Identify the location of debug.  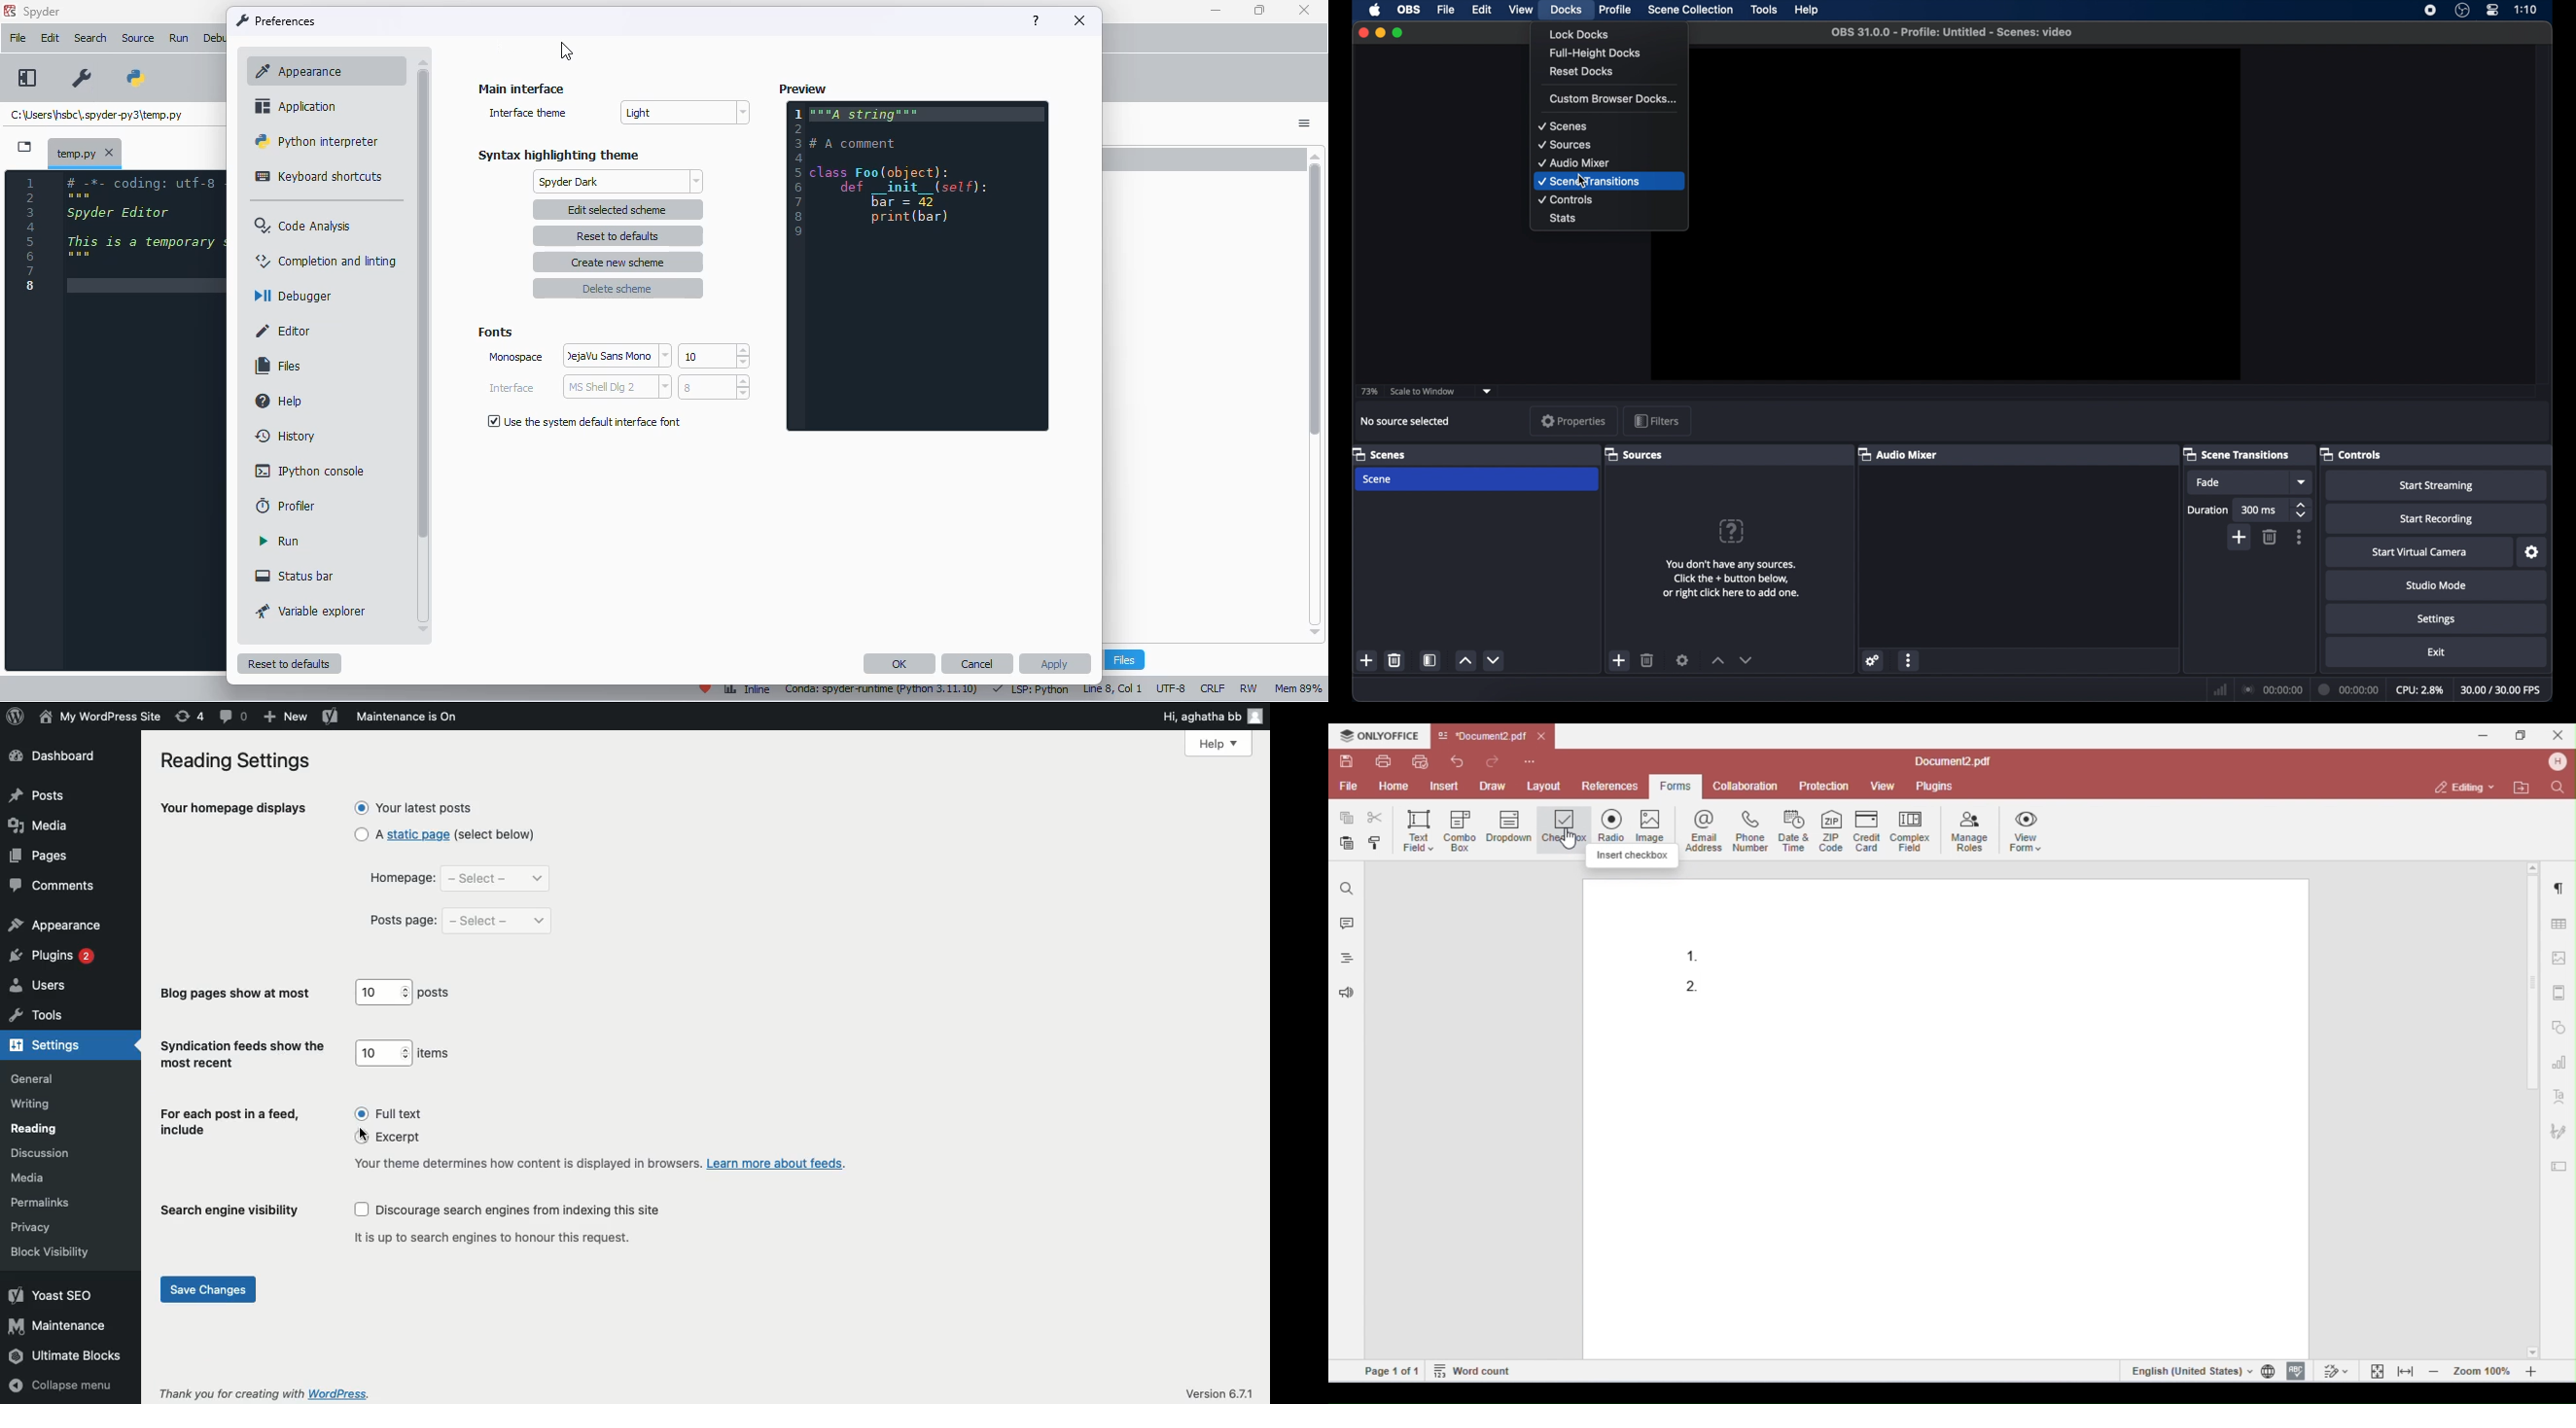
(213, 39).